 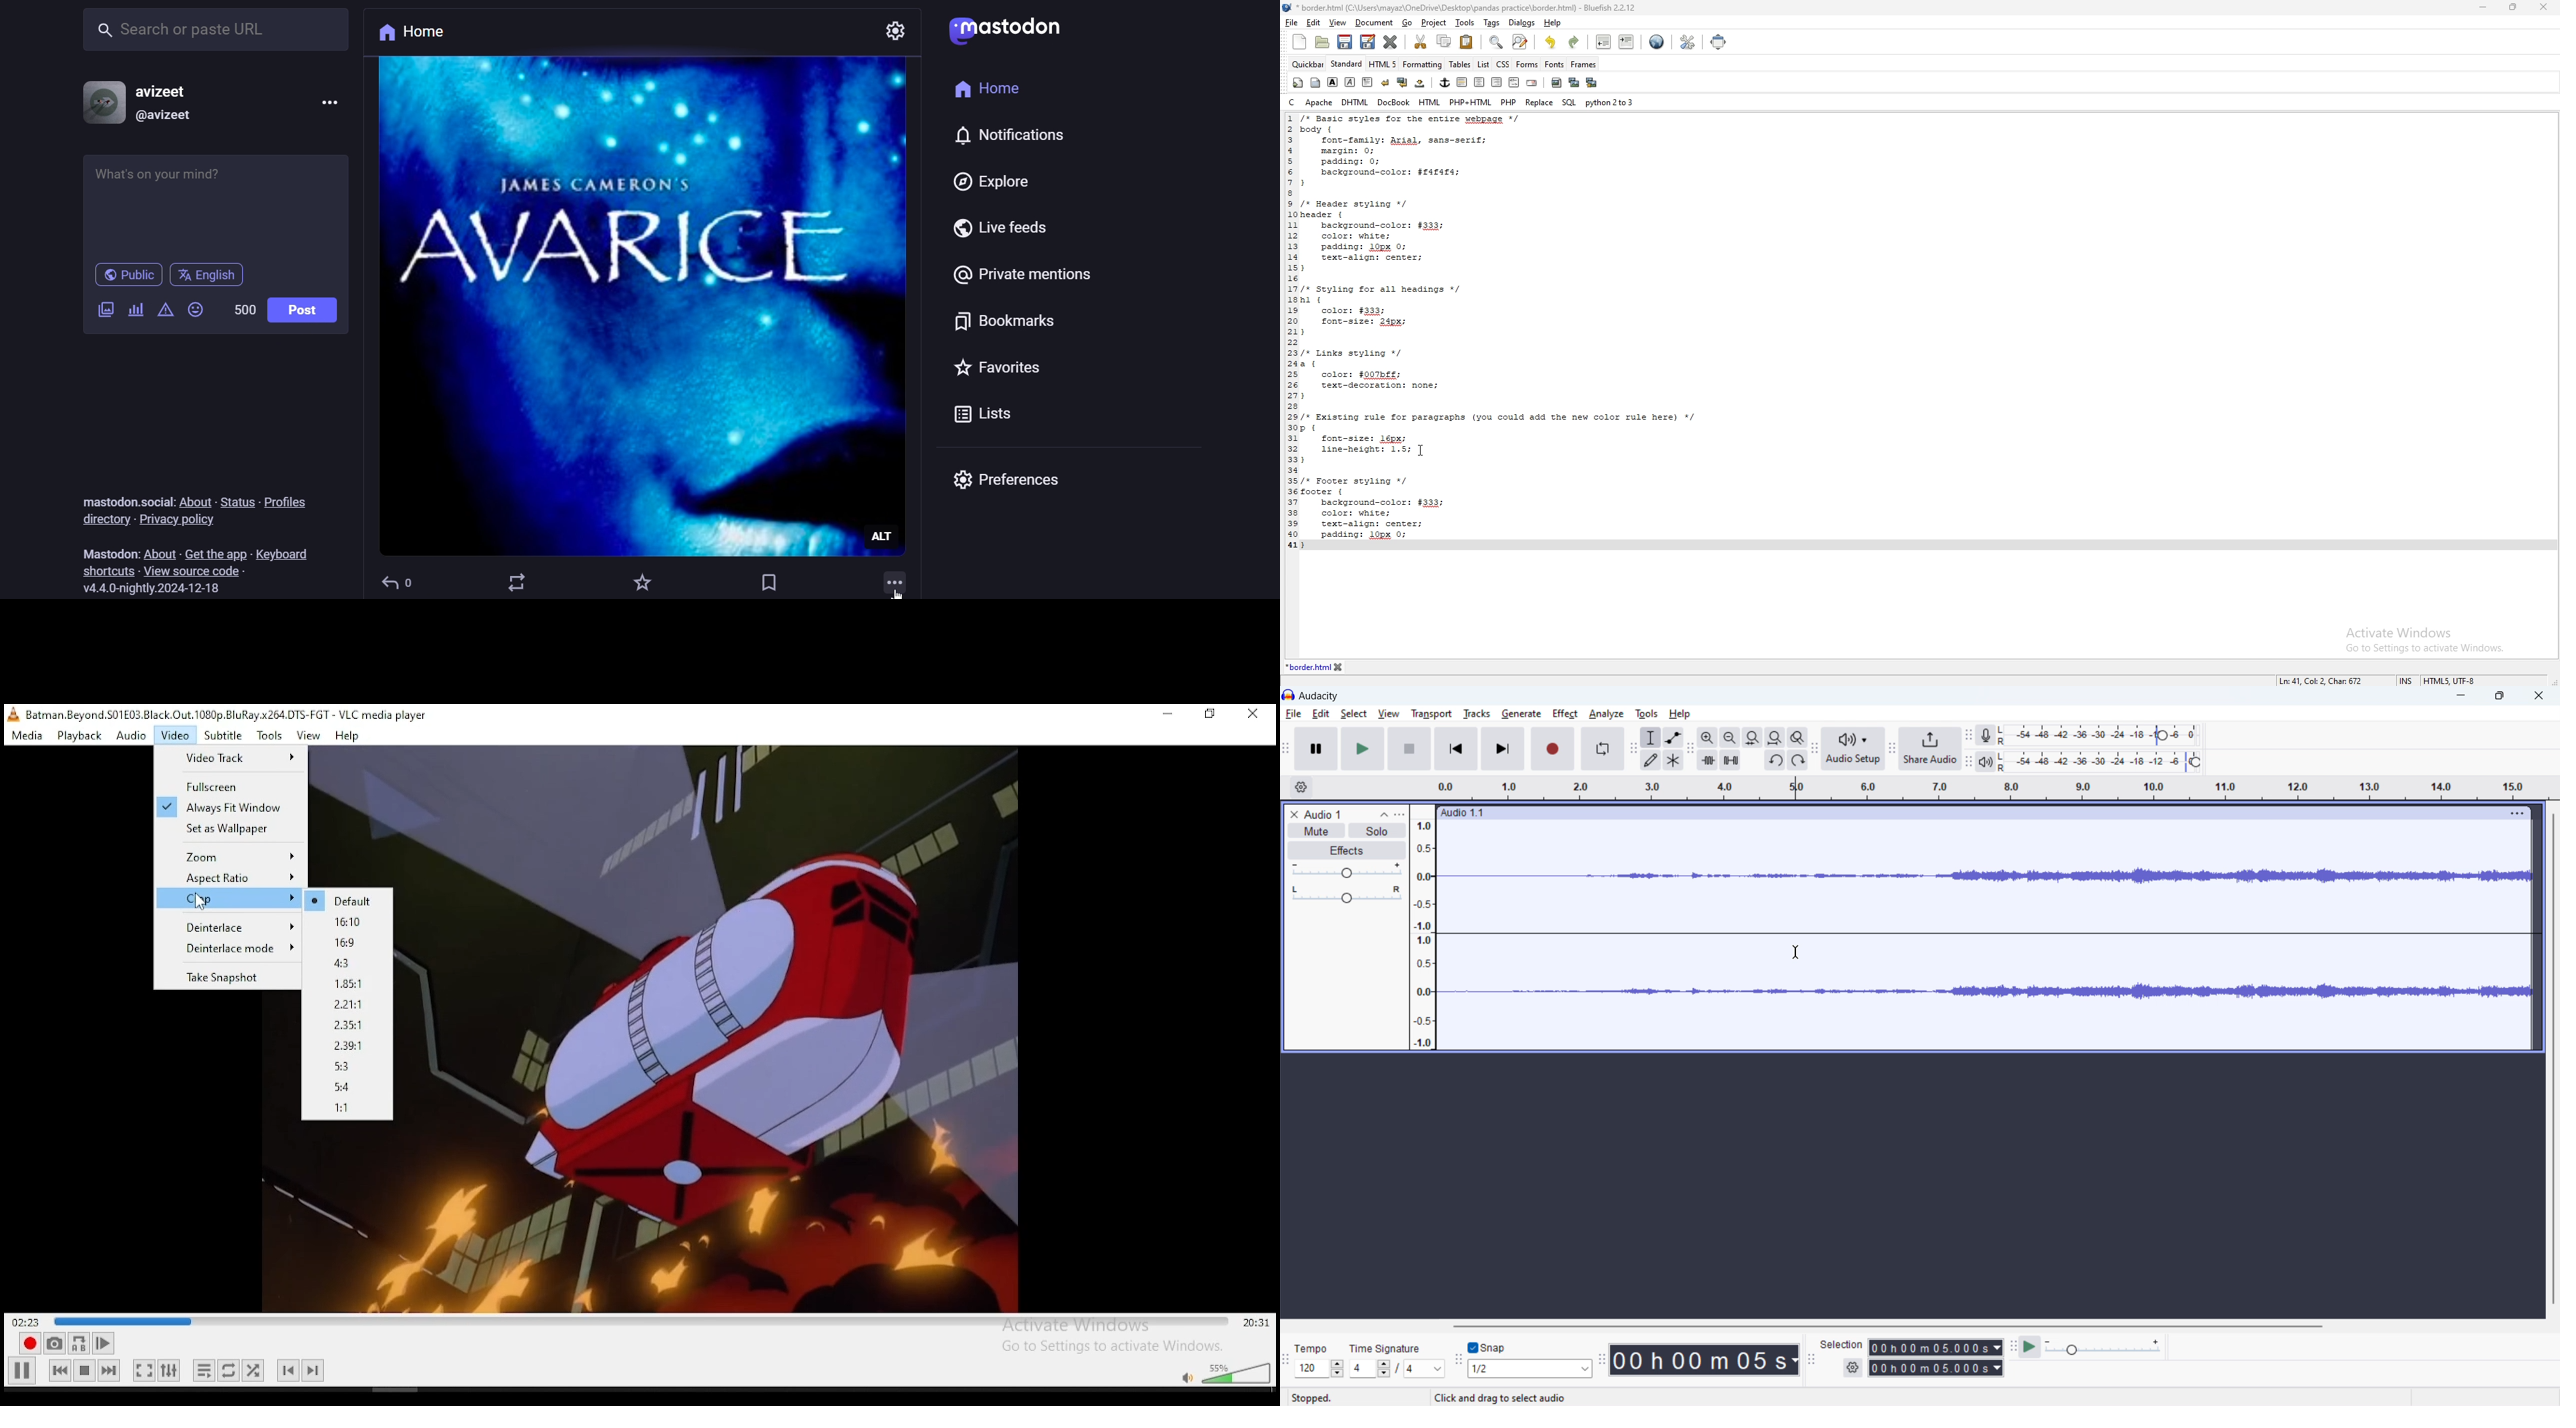 What do you see at coordinates (2005, 759) in the screenshot?
I see `LR` at bounding box center [2005, 759].